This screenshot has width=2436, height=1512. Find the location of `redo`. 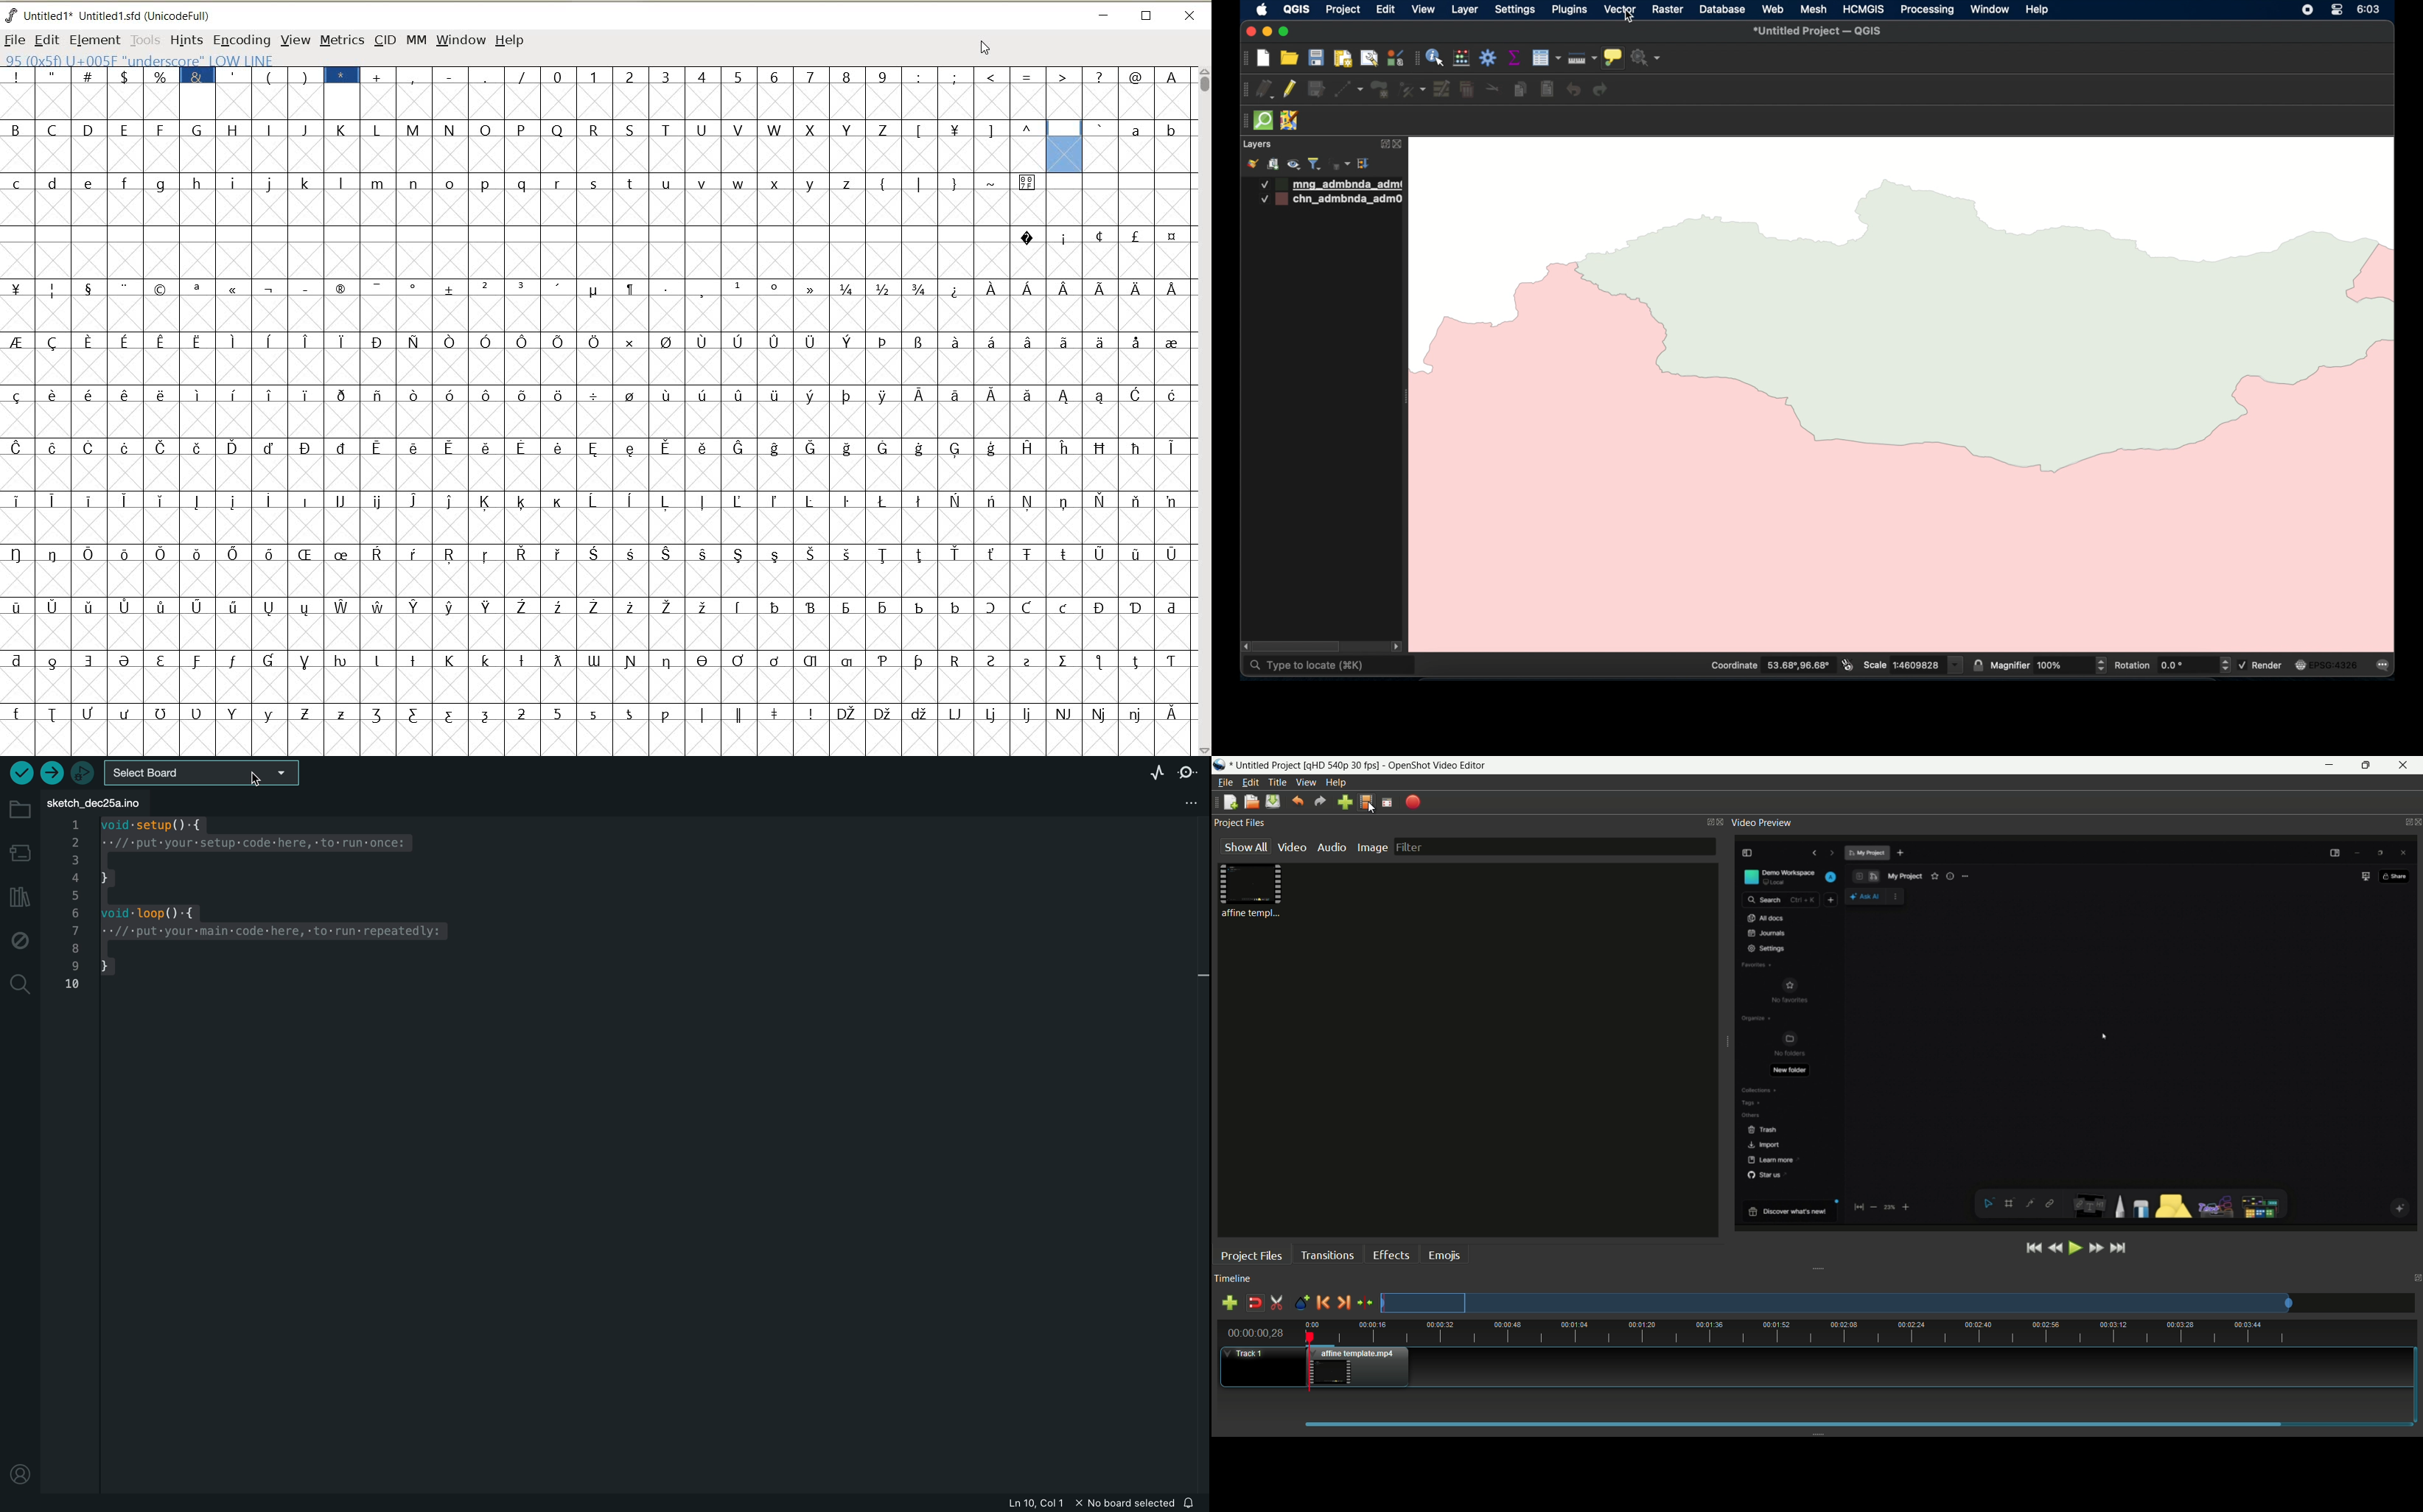

redo is located at coordinates (1601, 90).